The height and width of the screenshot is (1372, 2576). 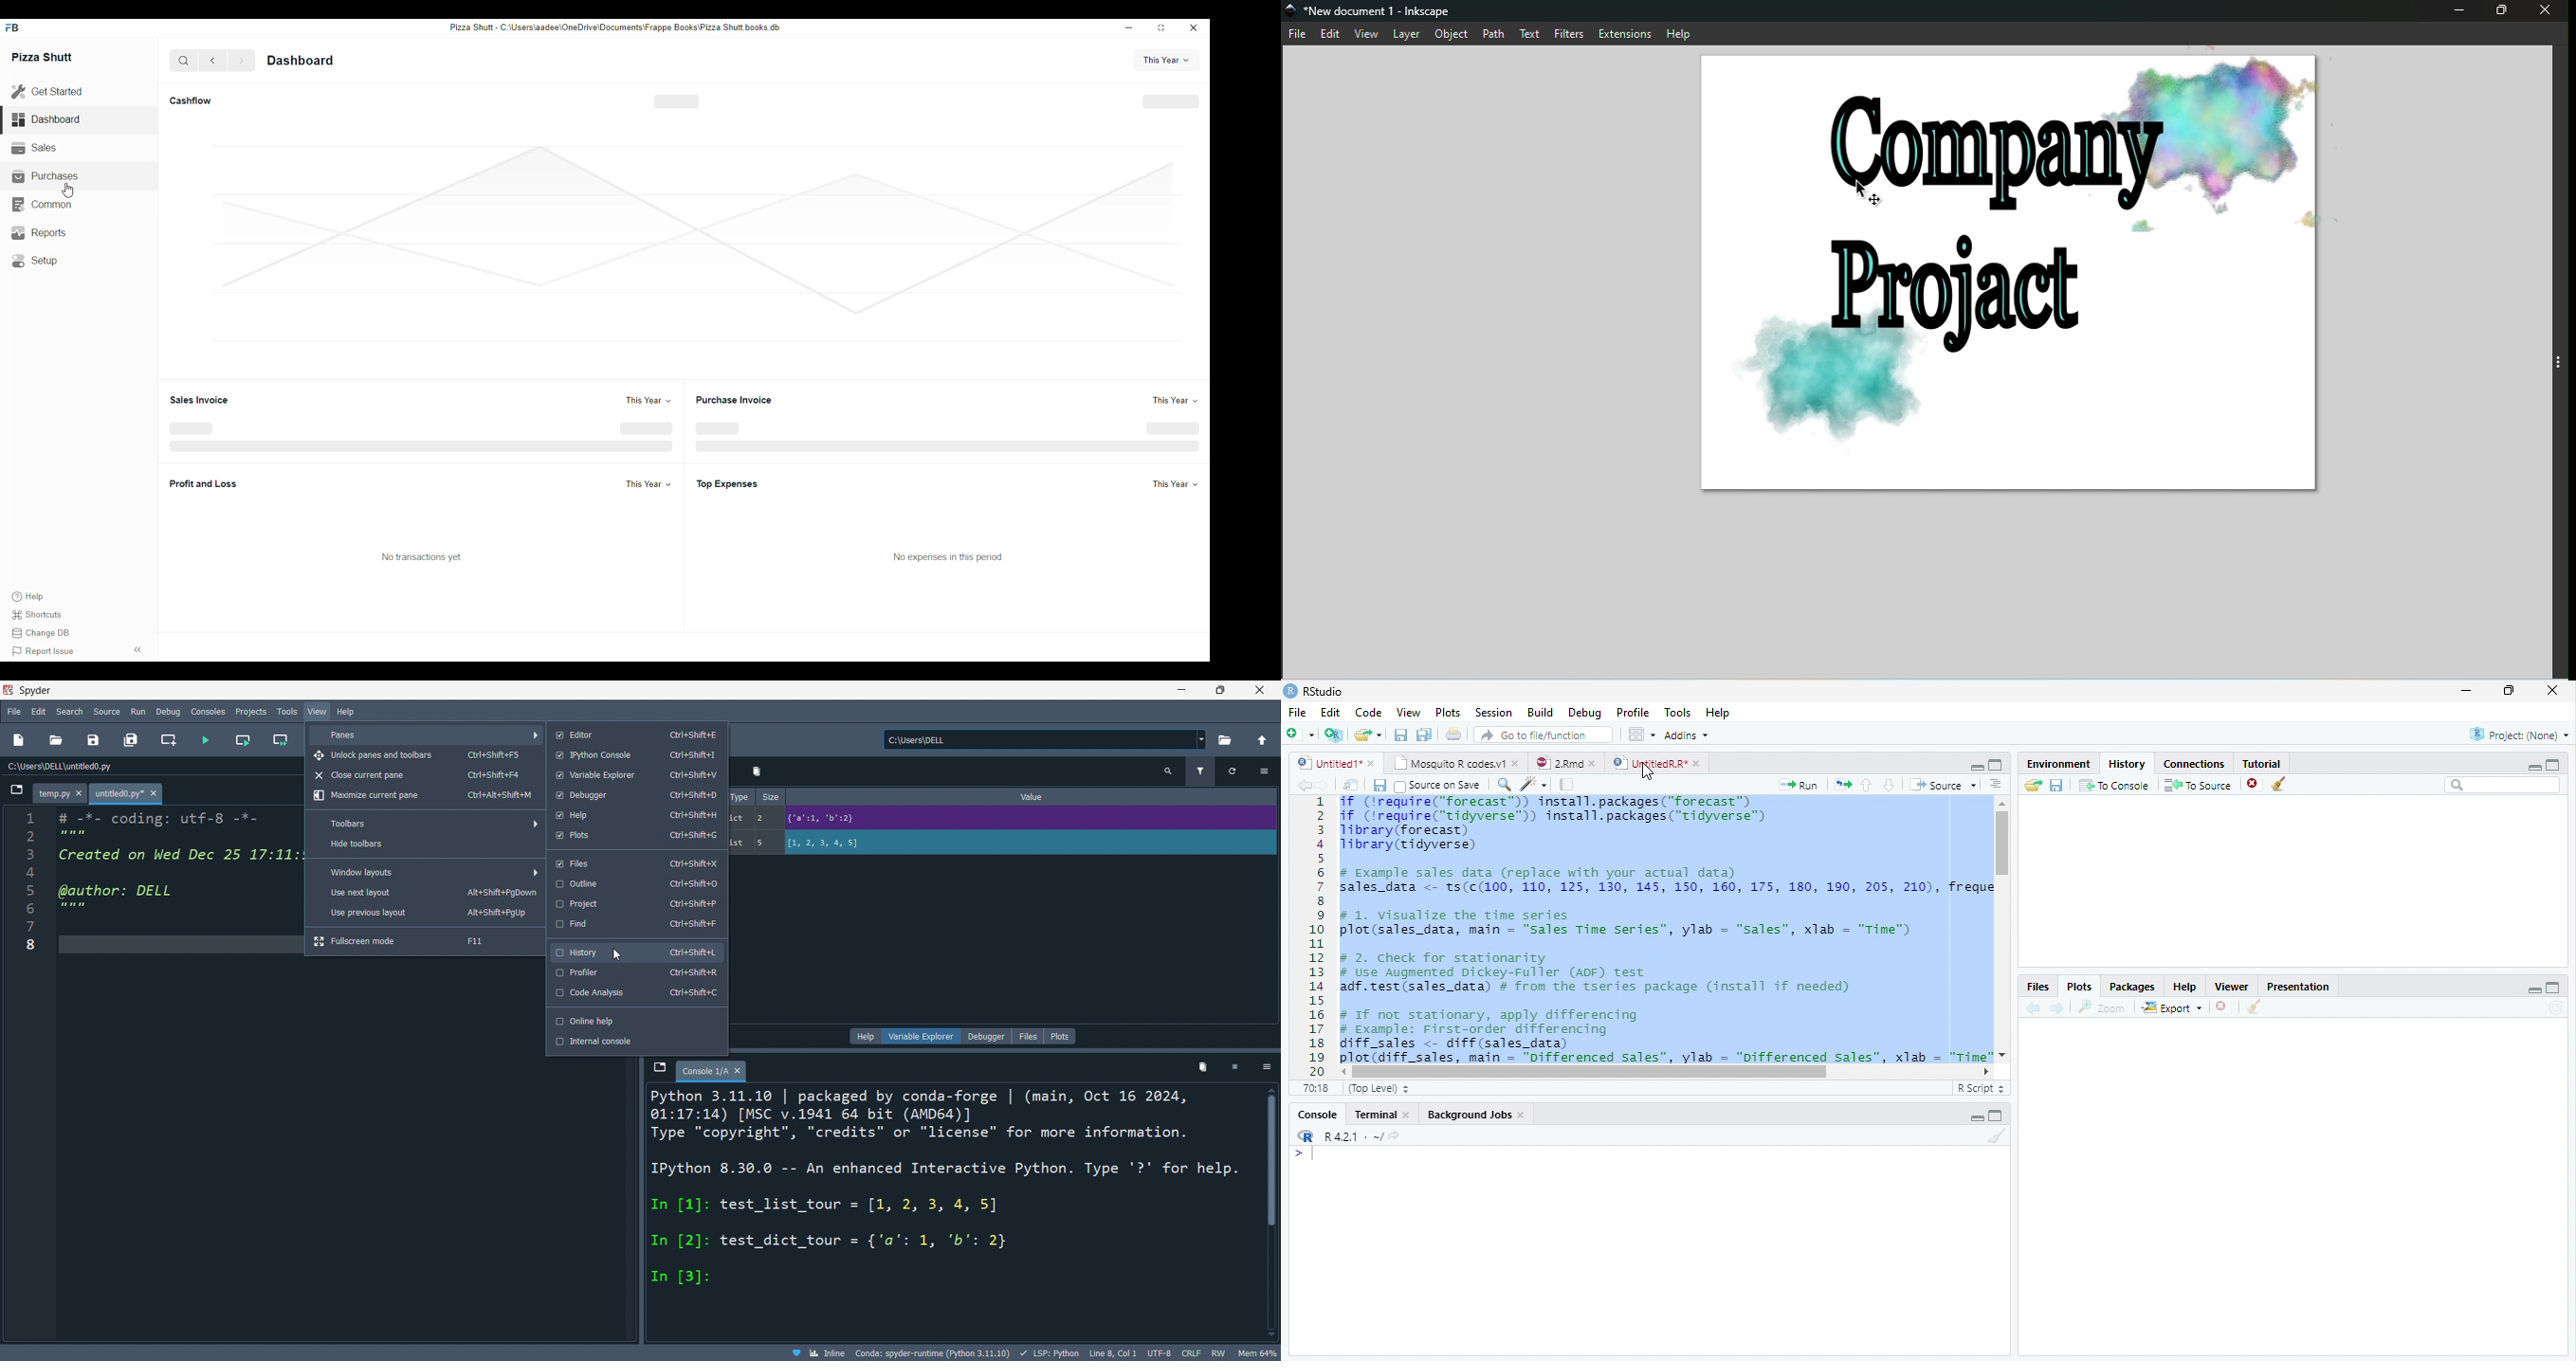 I want to click on Line number, so click(x=29, y=886).